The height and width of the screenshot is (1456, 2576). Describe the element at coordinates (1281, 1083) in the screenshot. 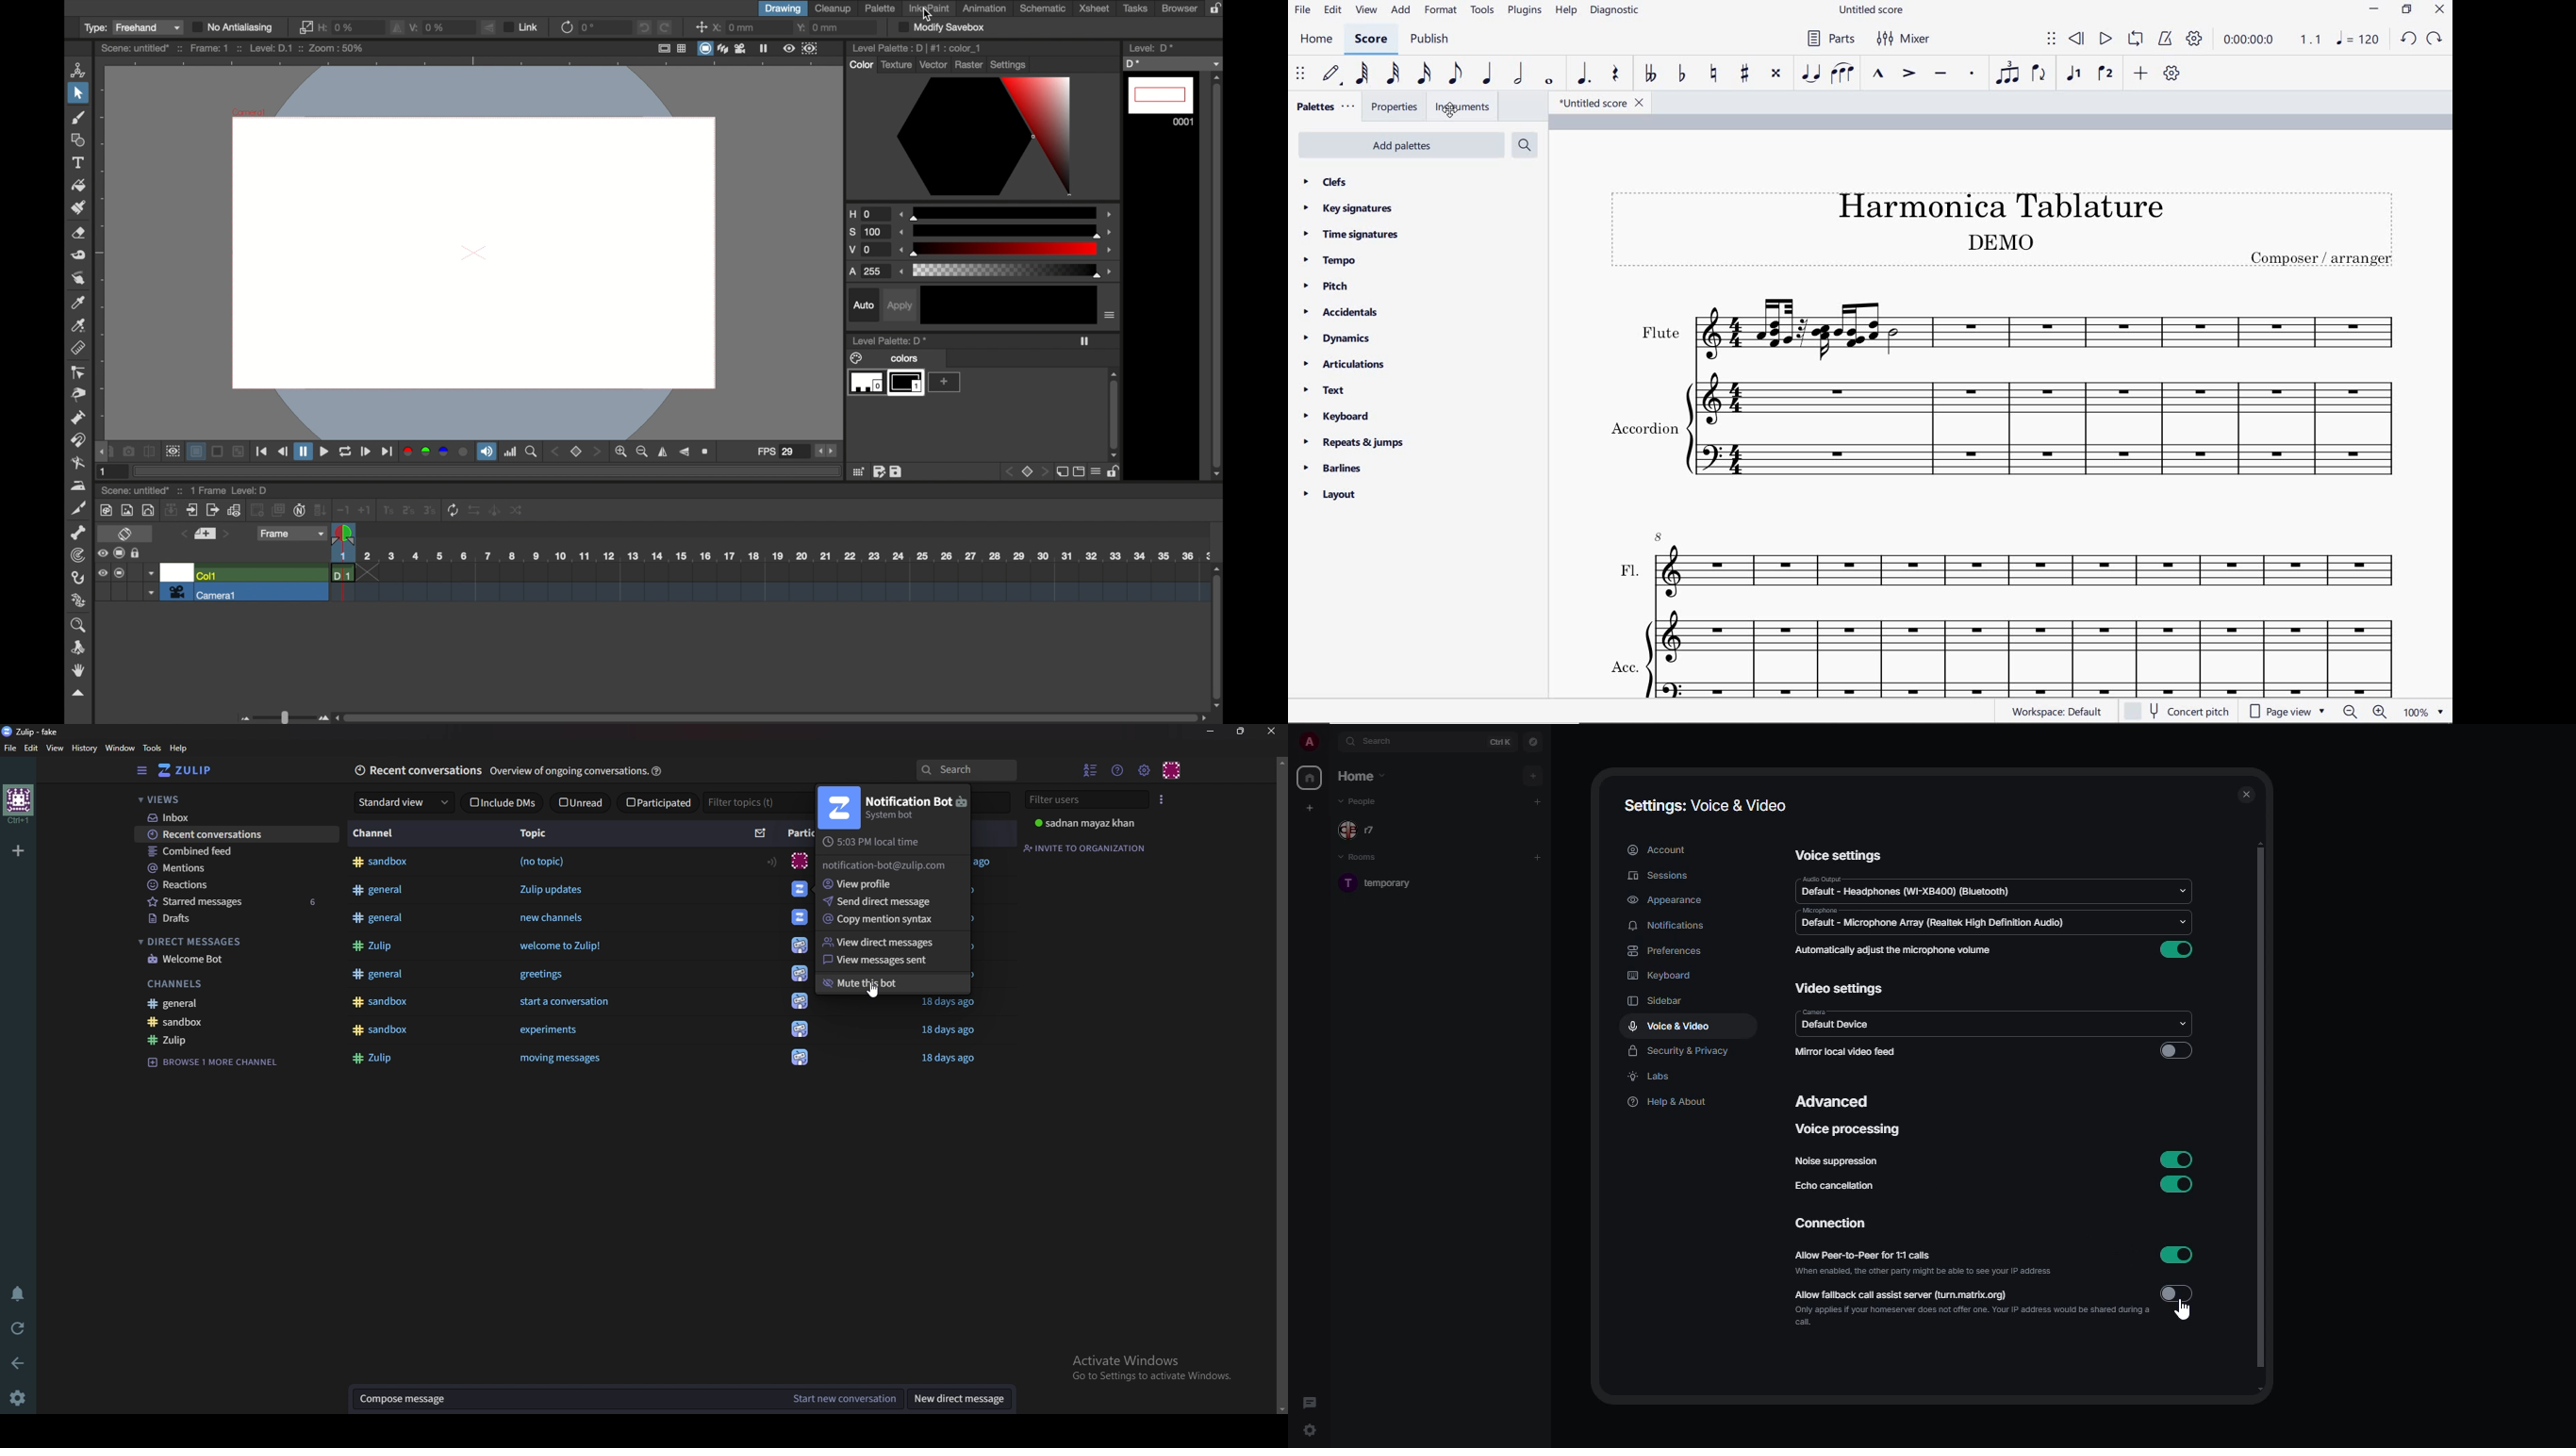

I see `Vertical scroll bar` at that location.